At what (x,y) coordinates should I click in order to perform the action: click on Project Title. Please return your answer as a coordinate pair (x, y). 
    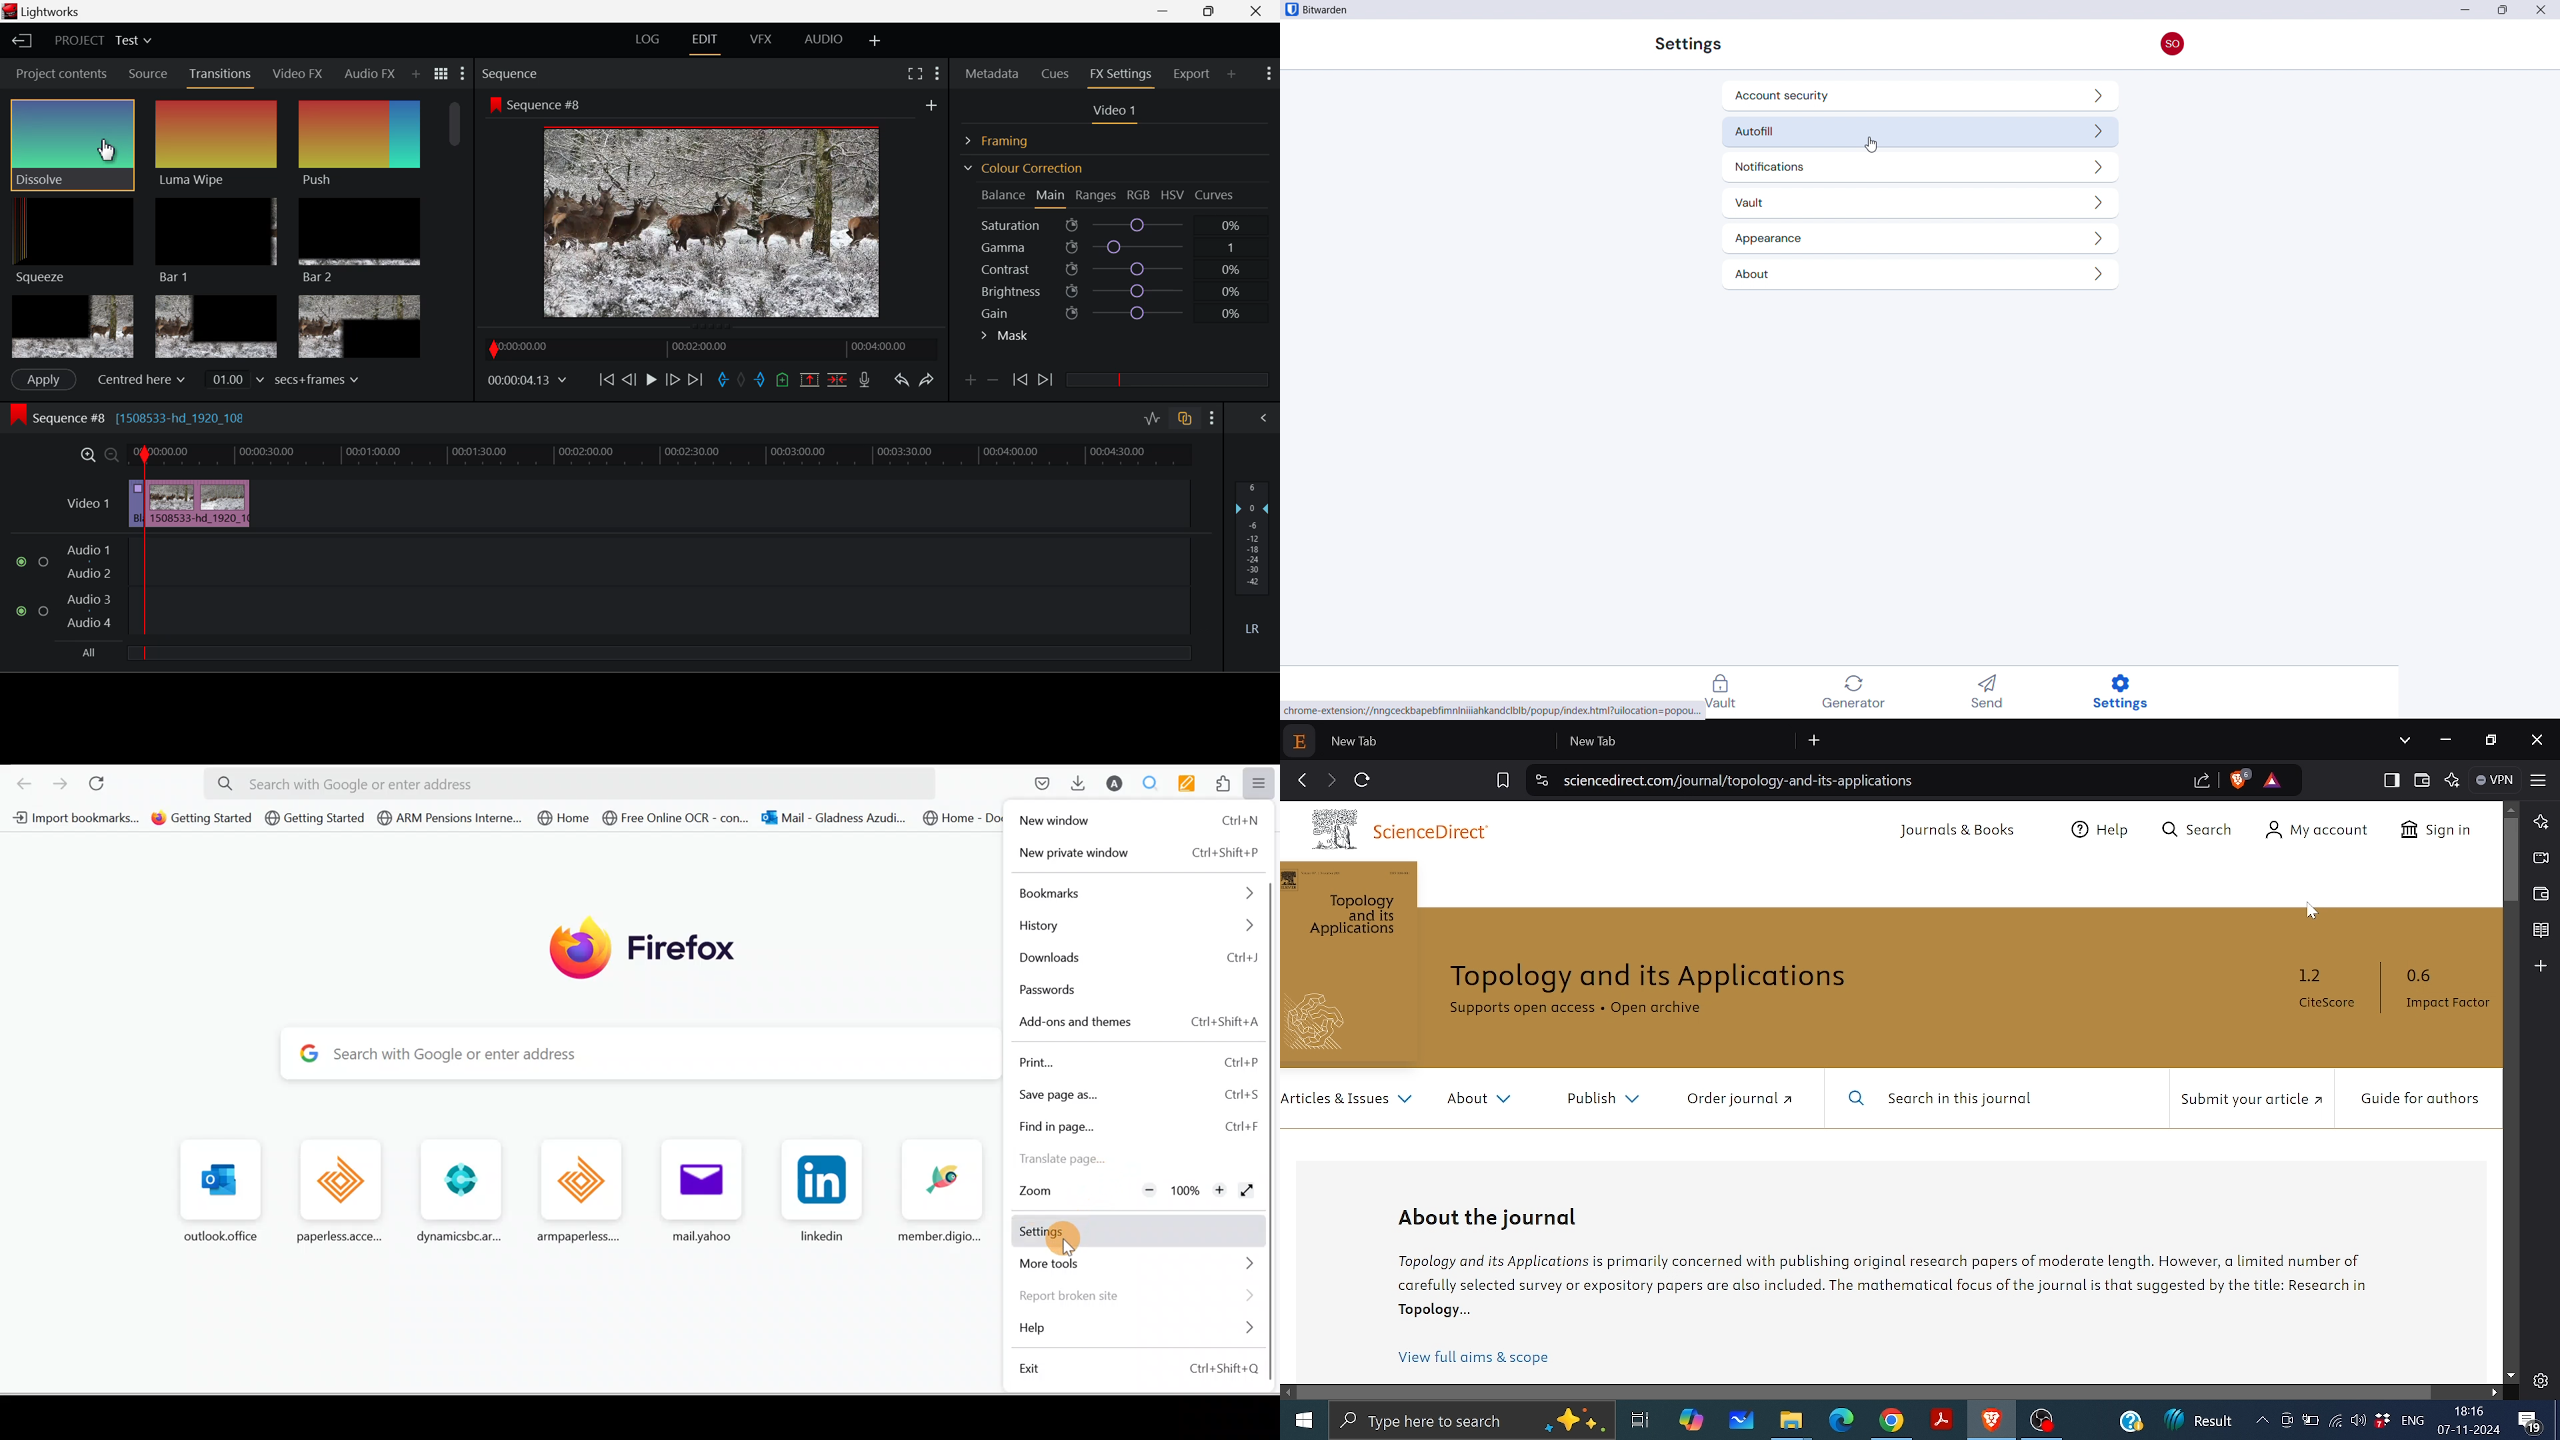
    Looking at the image, I should click on (103, 41).